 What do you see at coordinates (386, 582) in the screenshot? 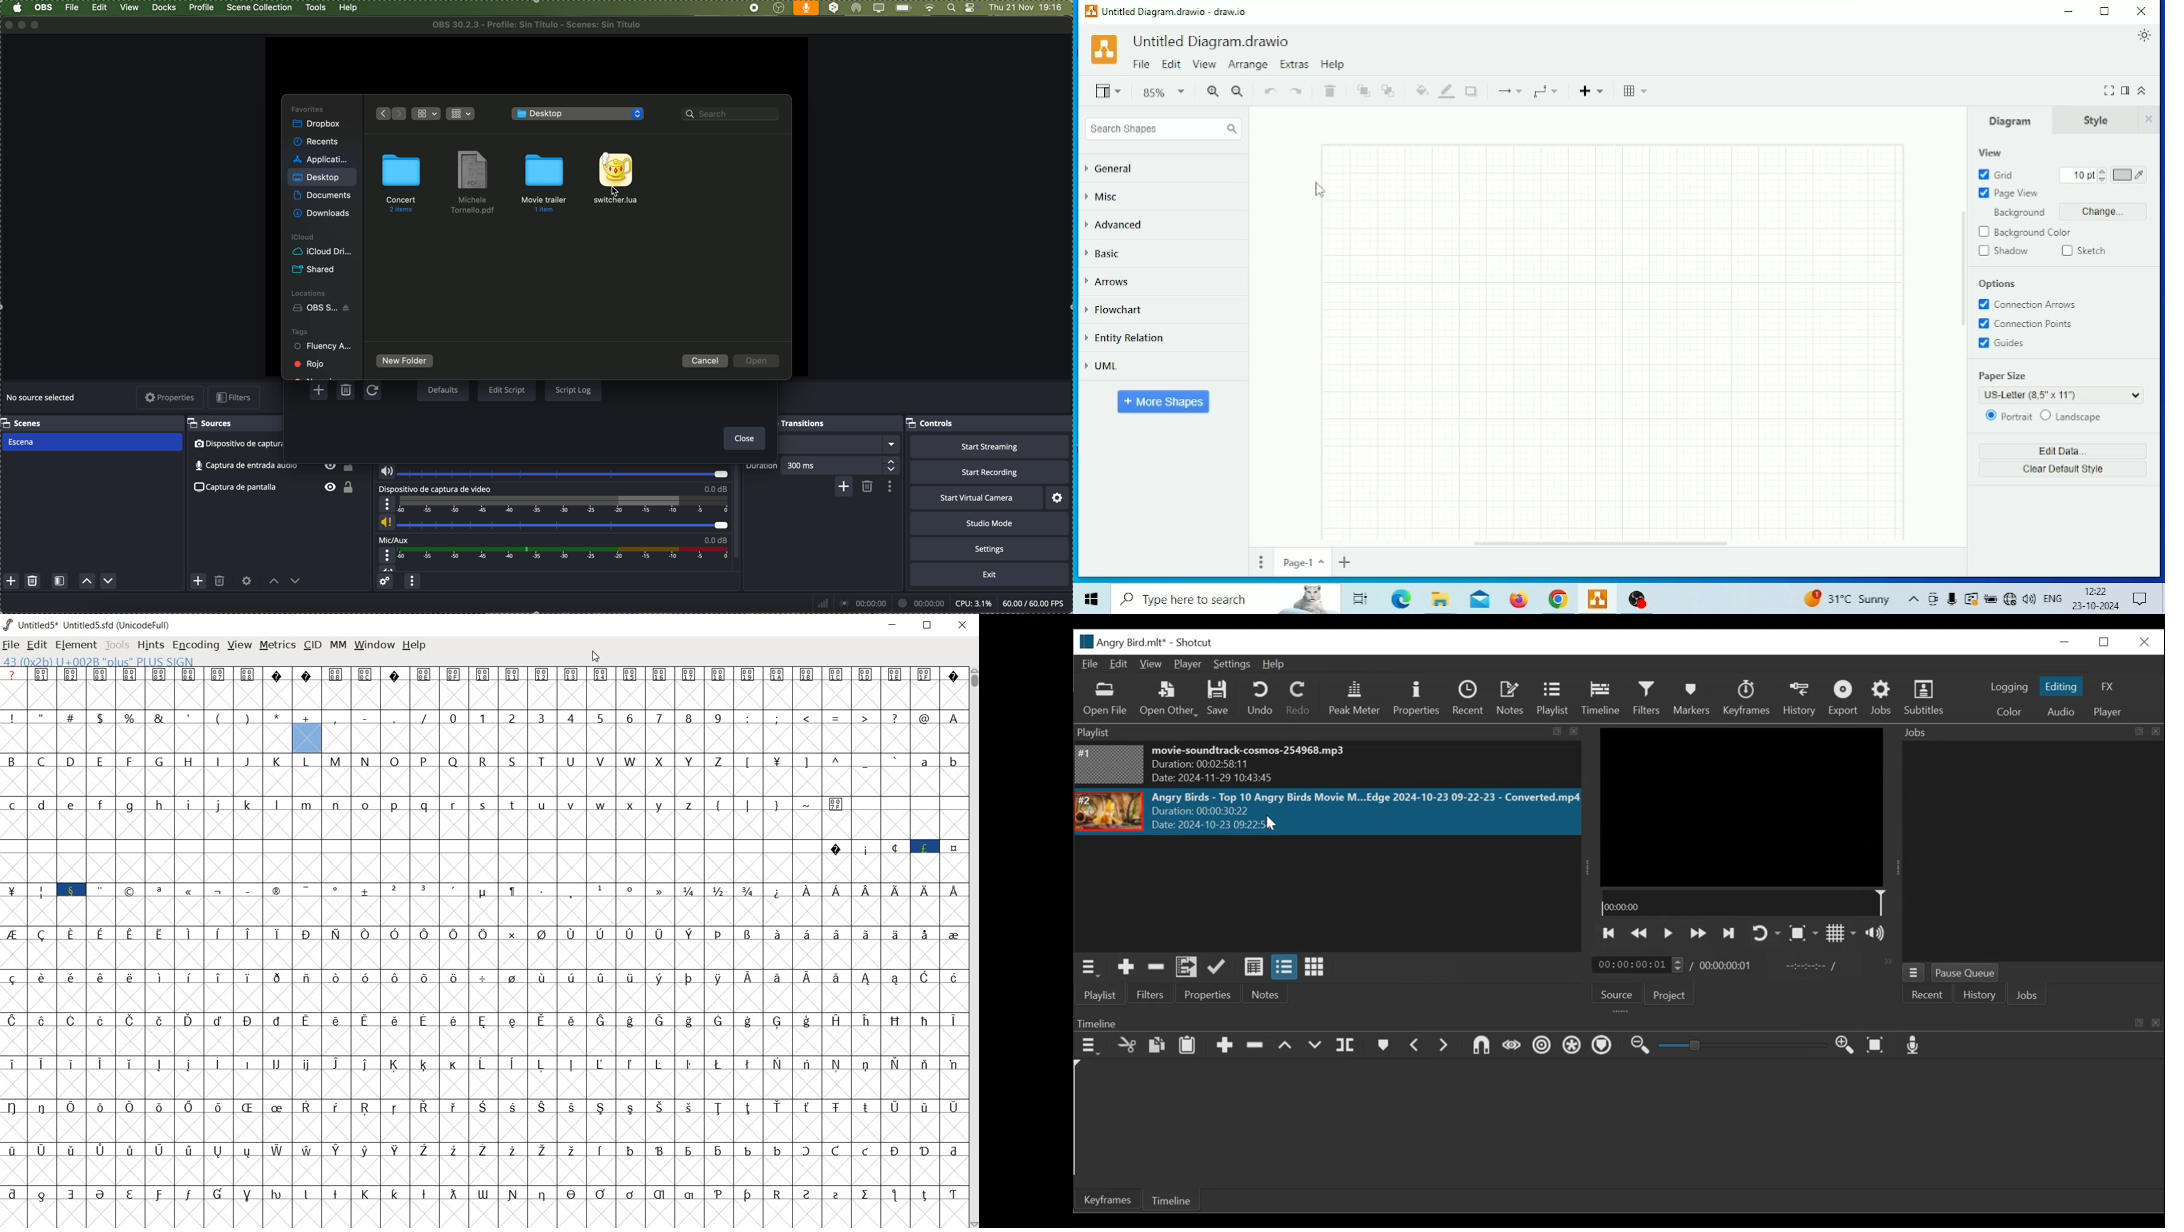
I see `advanced audio properties` at bounding box center [386, 582].